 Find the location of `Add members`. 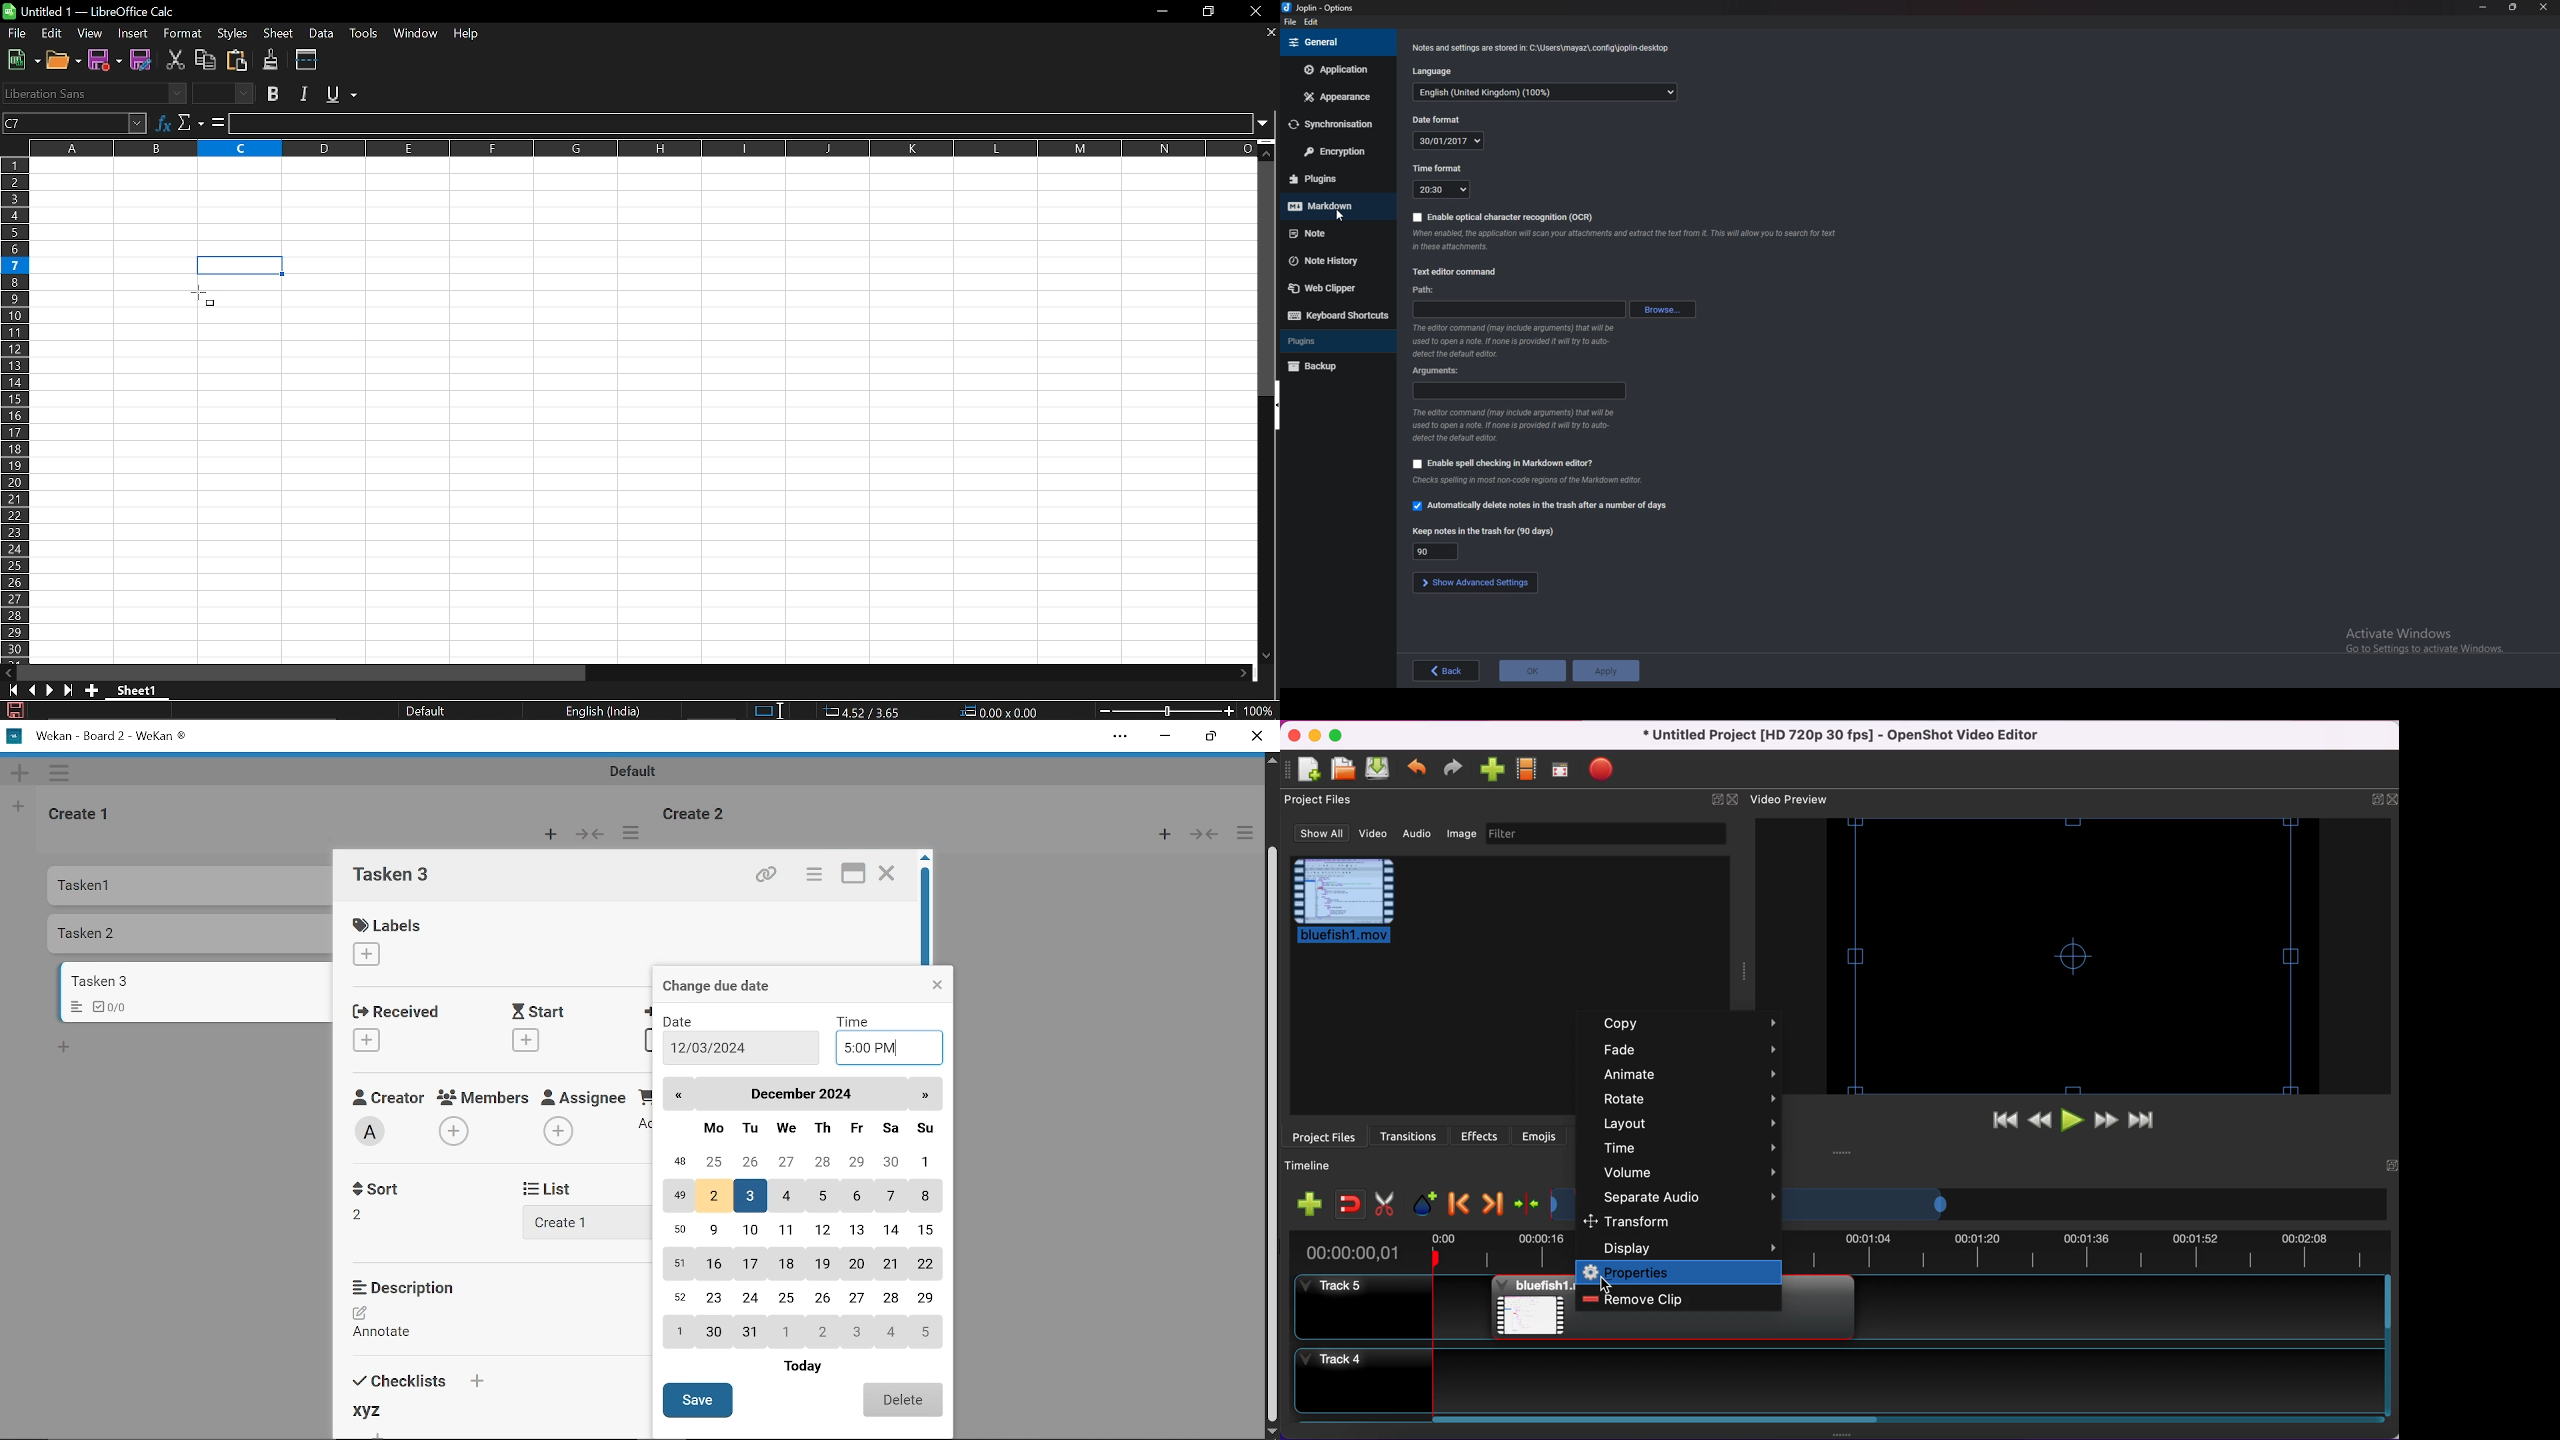

Add members is located at coordinates (456, 1132).